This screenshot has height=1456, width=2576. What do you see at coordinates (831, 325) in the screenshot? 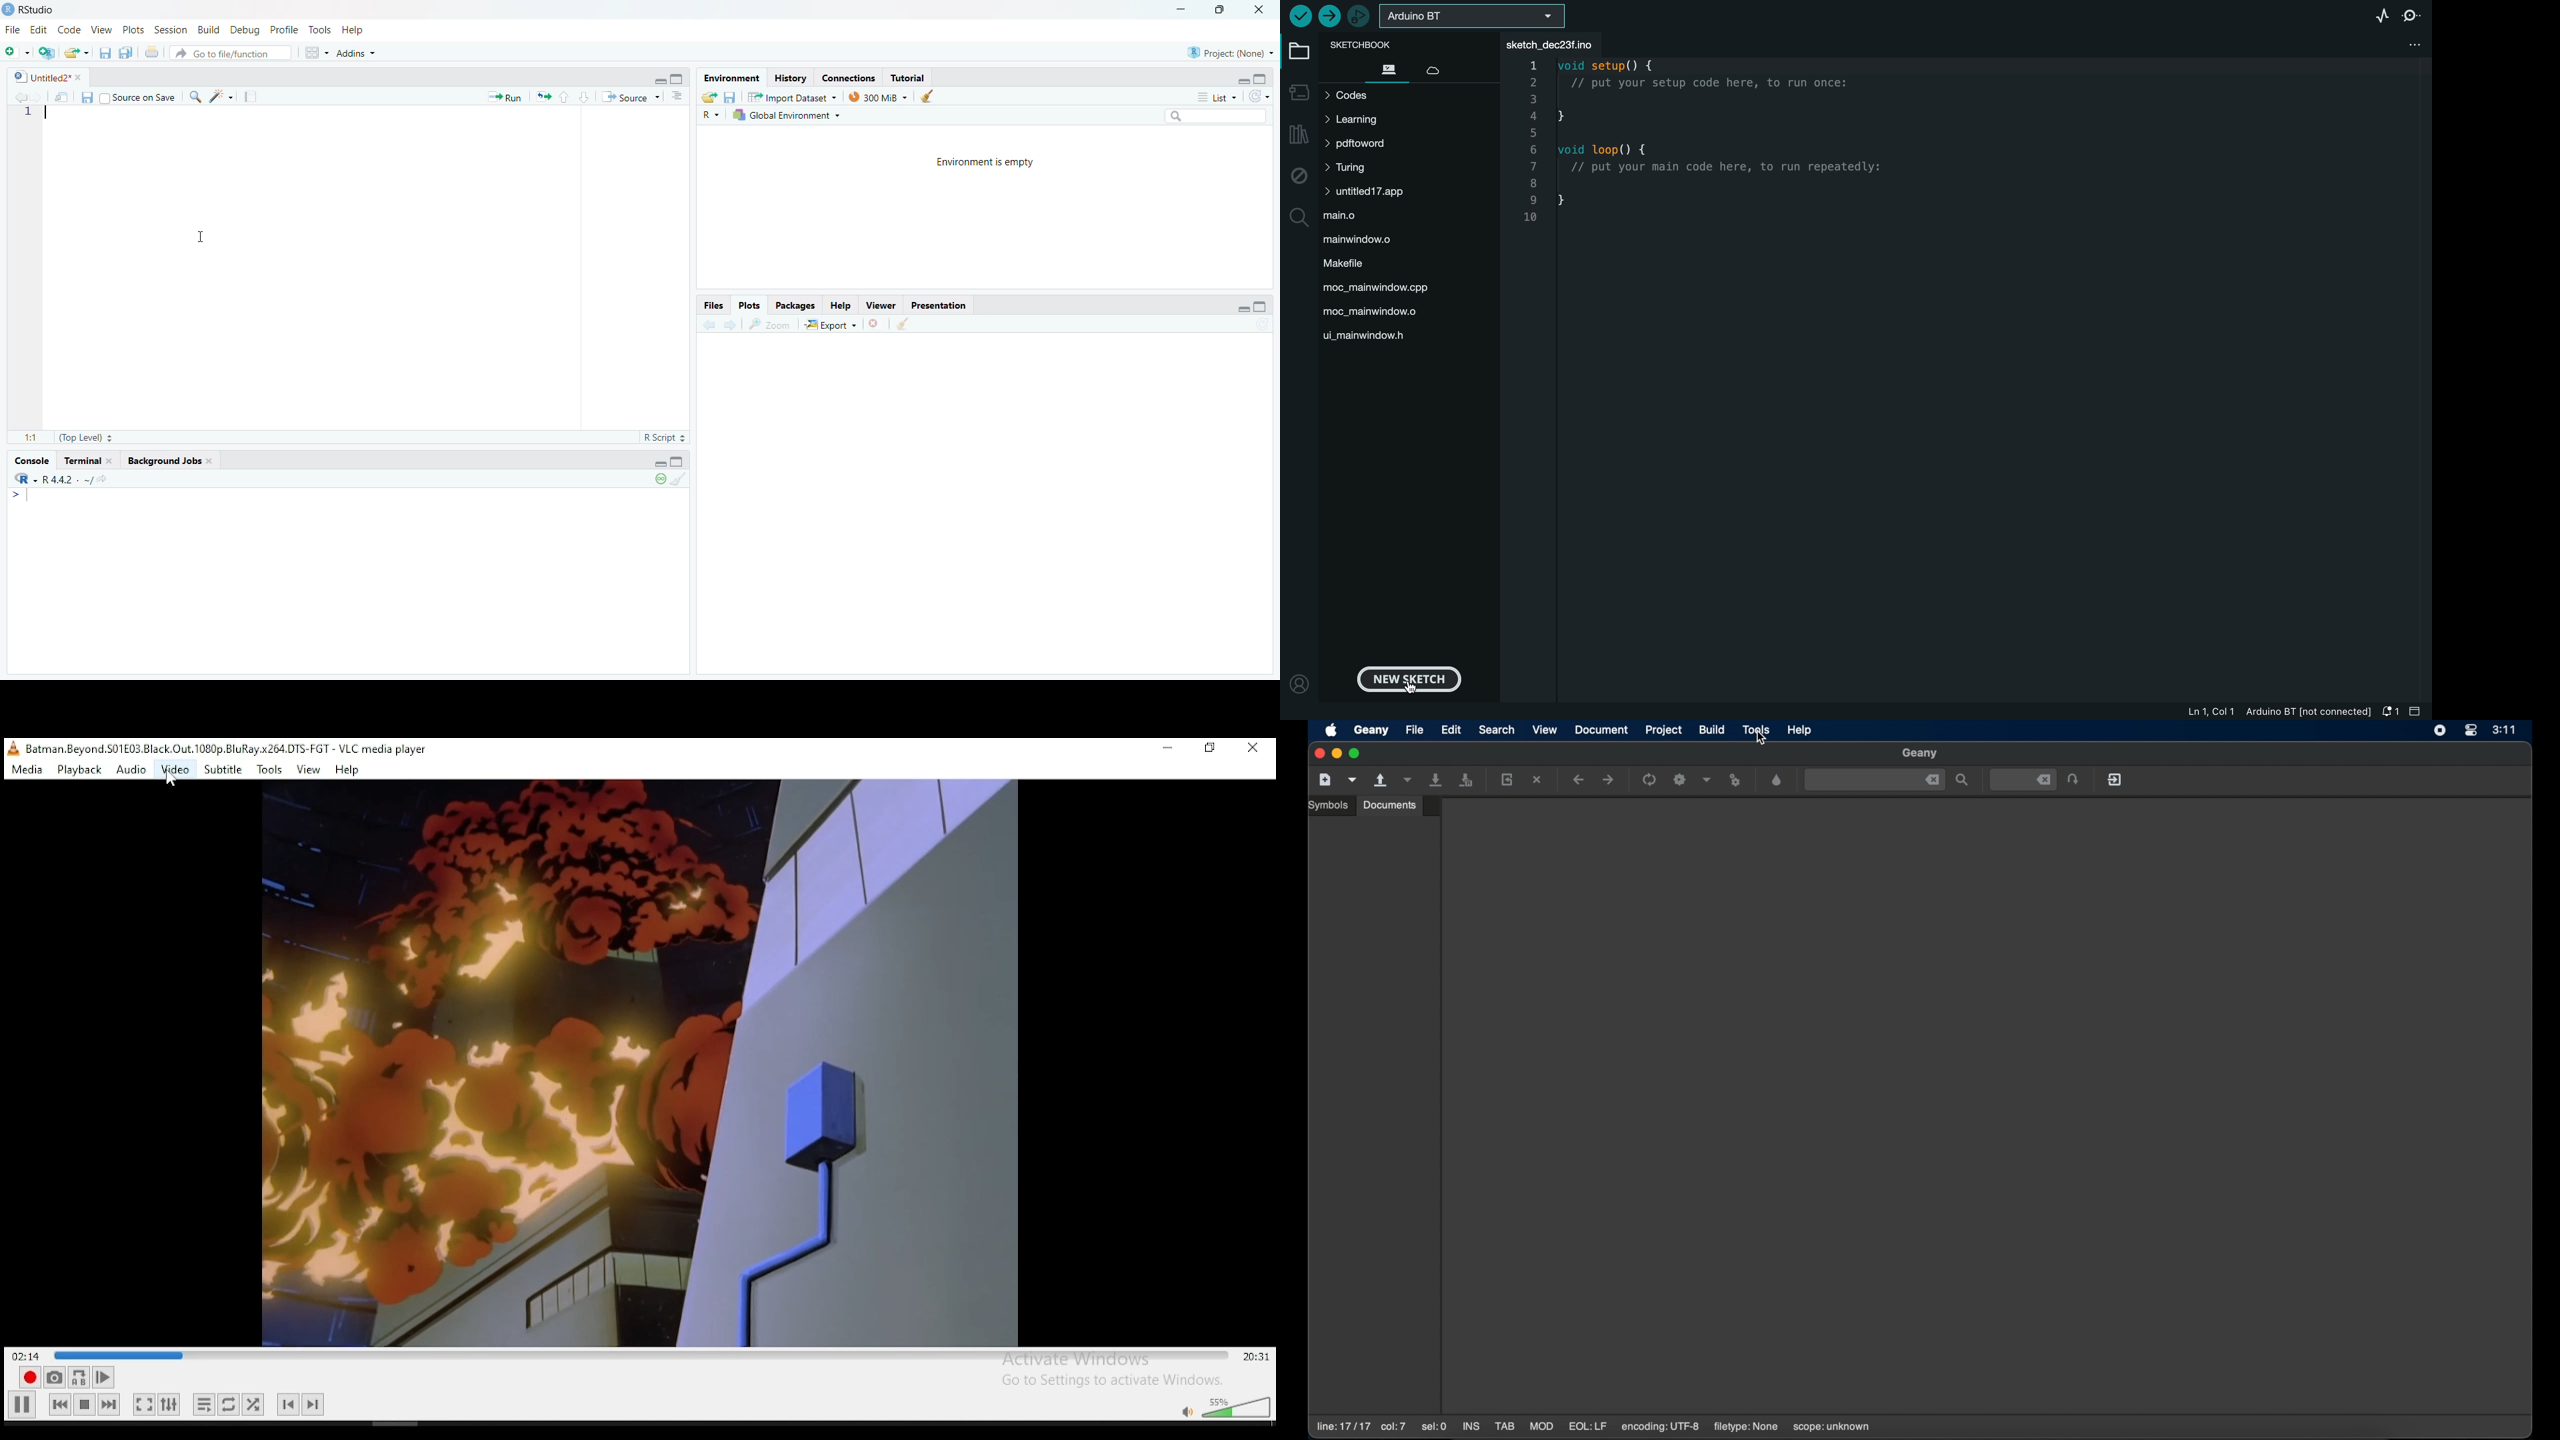
I see ` Export +` at bounding box center [831, 325].